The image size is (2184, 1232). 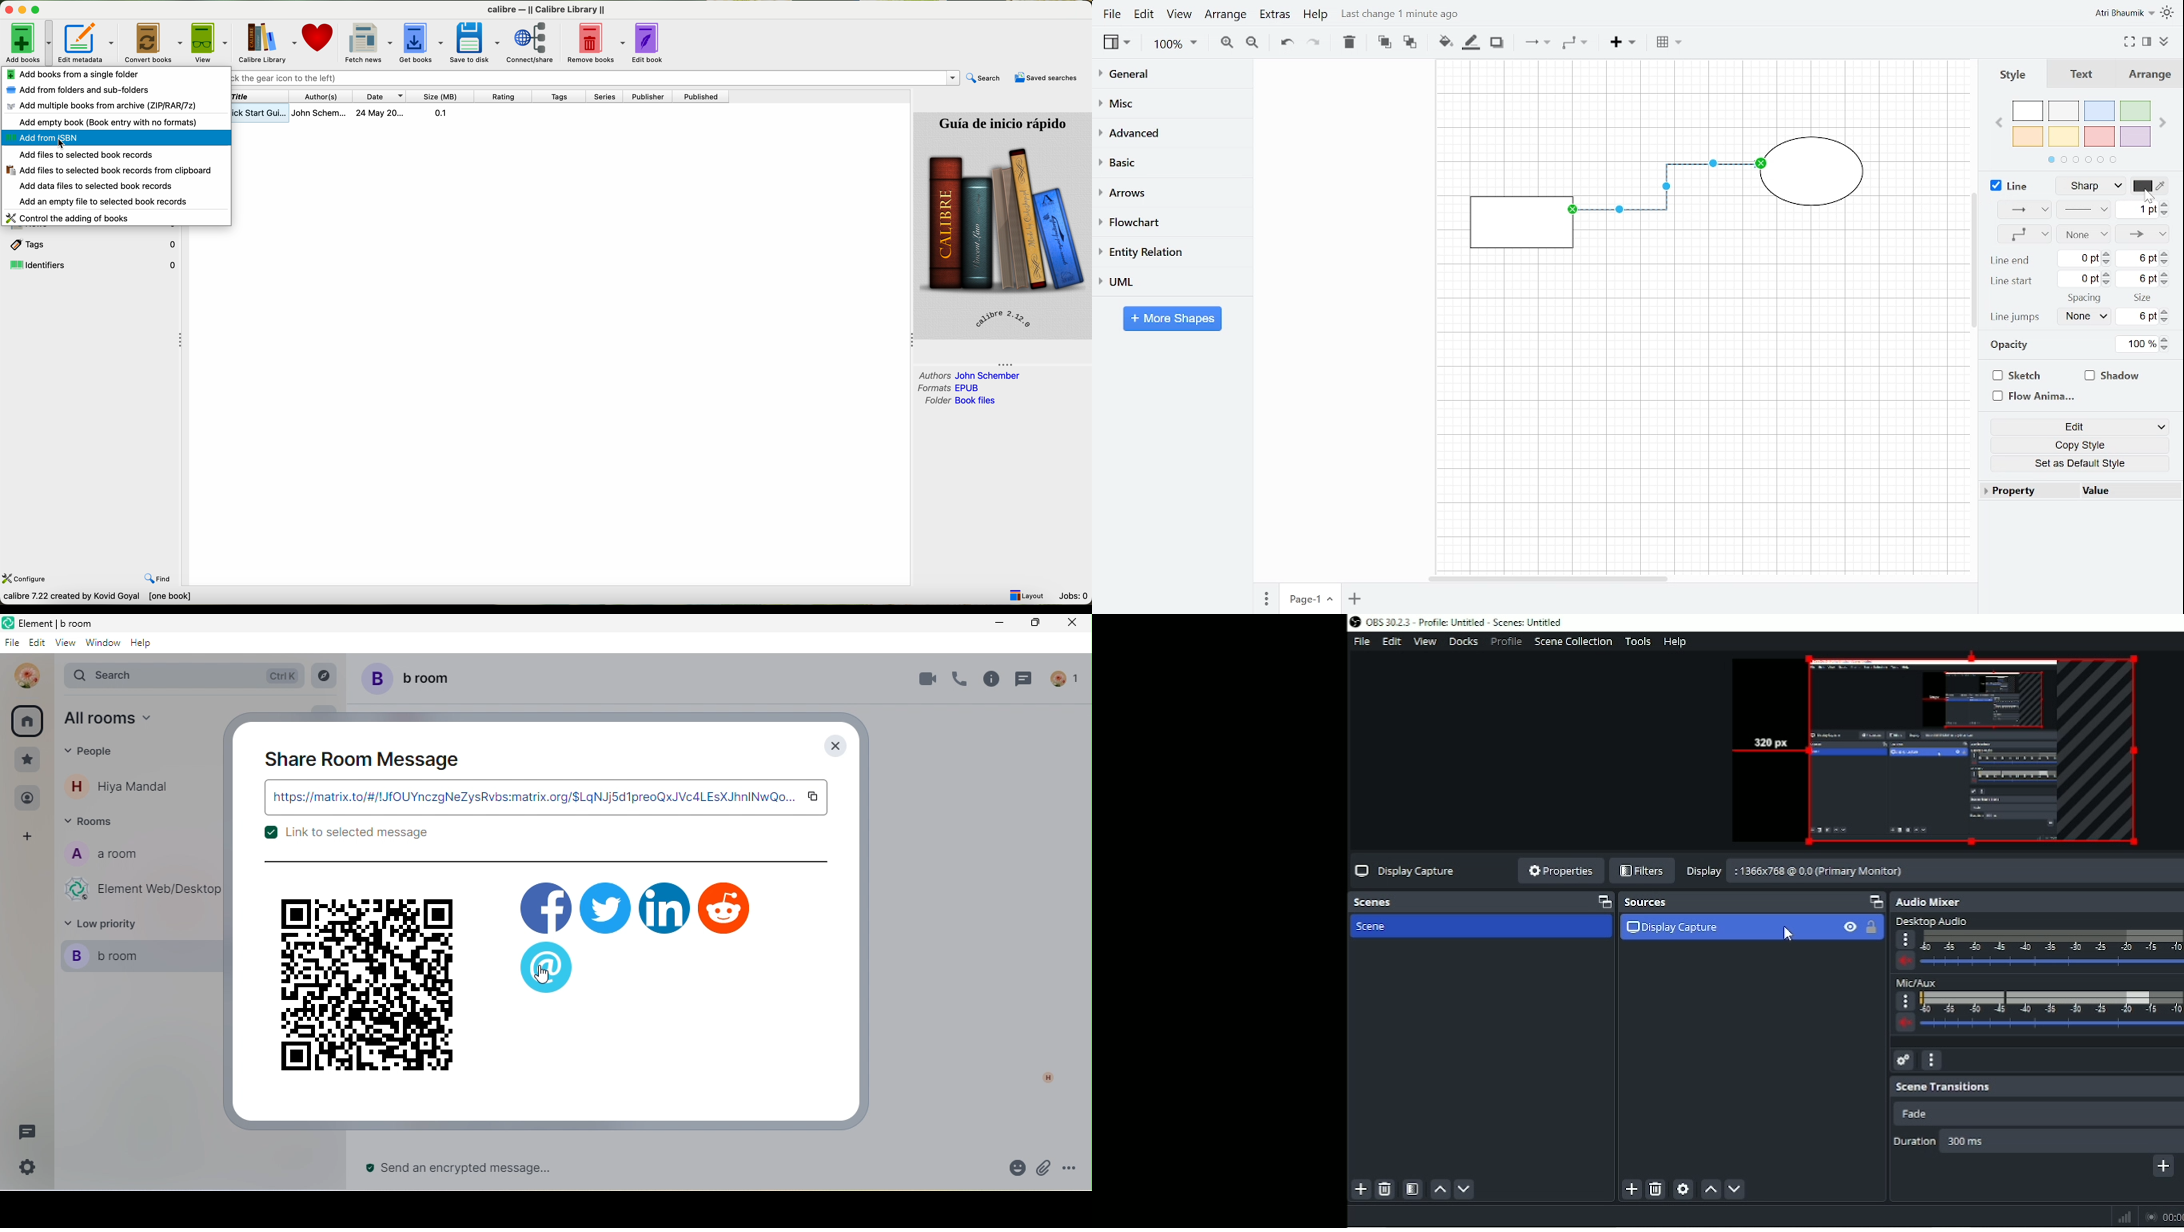 What do you see at coordinates (1933, 1061) in the screenshot?
I see `Audio mixer menu` at bounding box center [1933, 1061].